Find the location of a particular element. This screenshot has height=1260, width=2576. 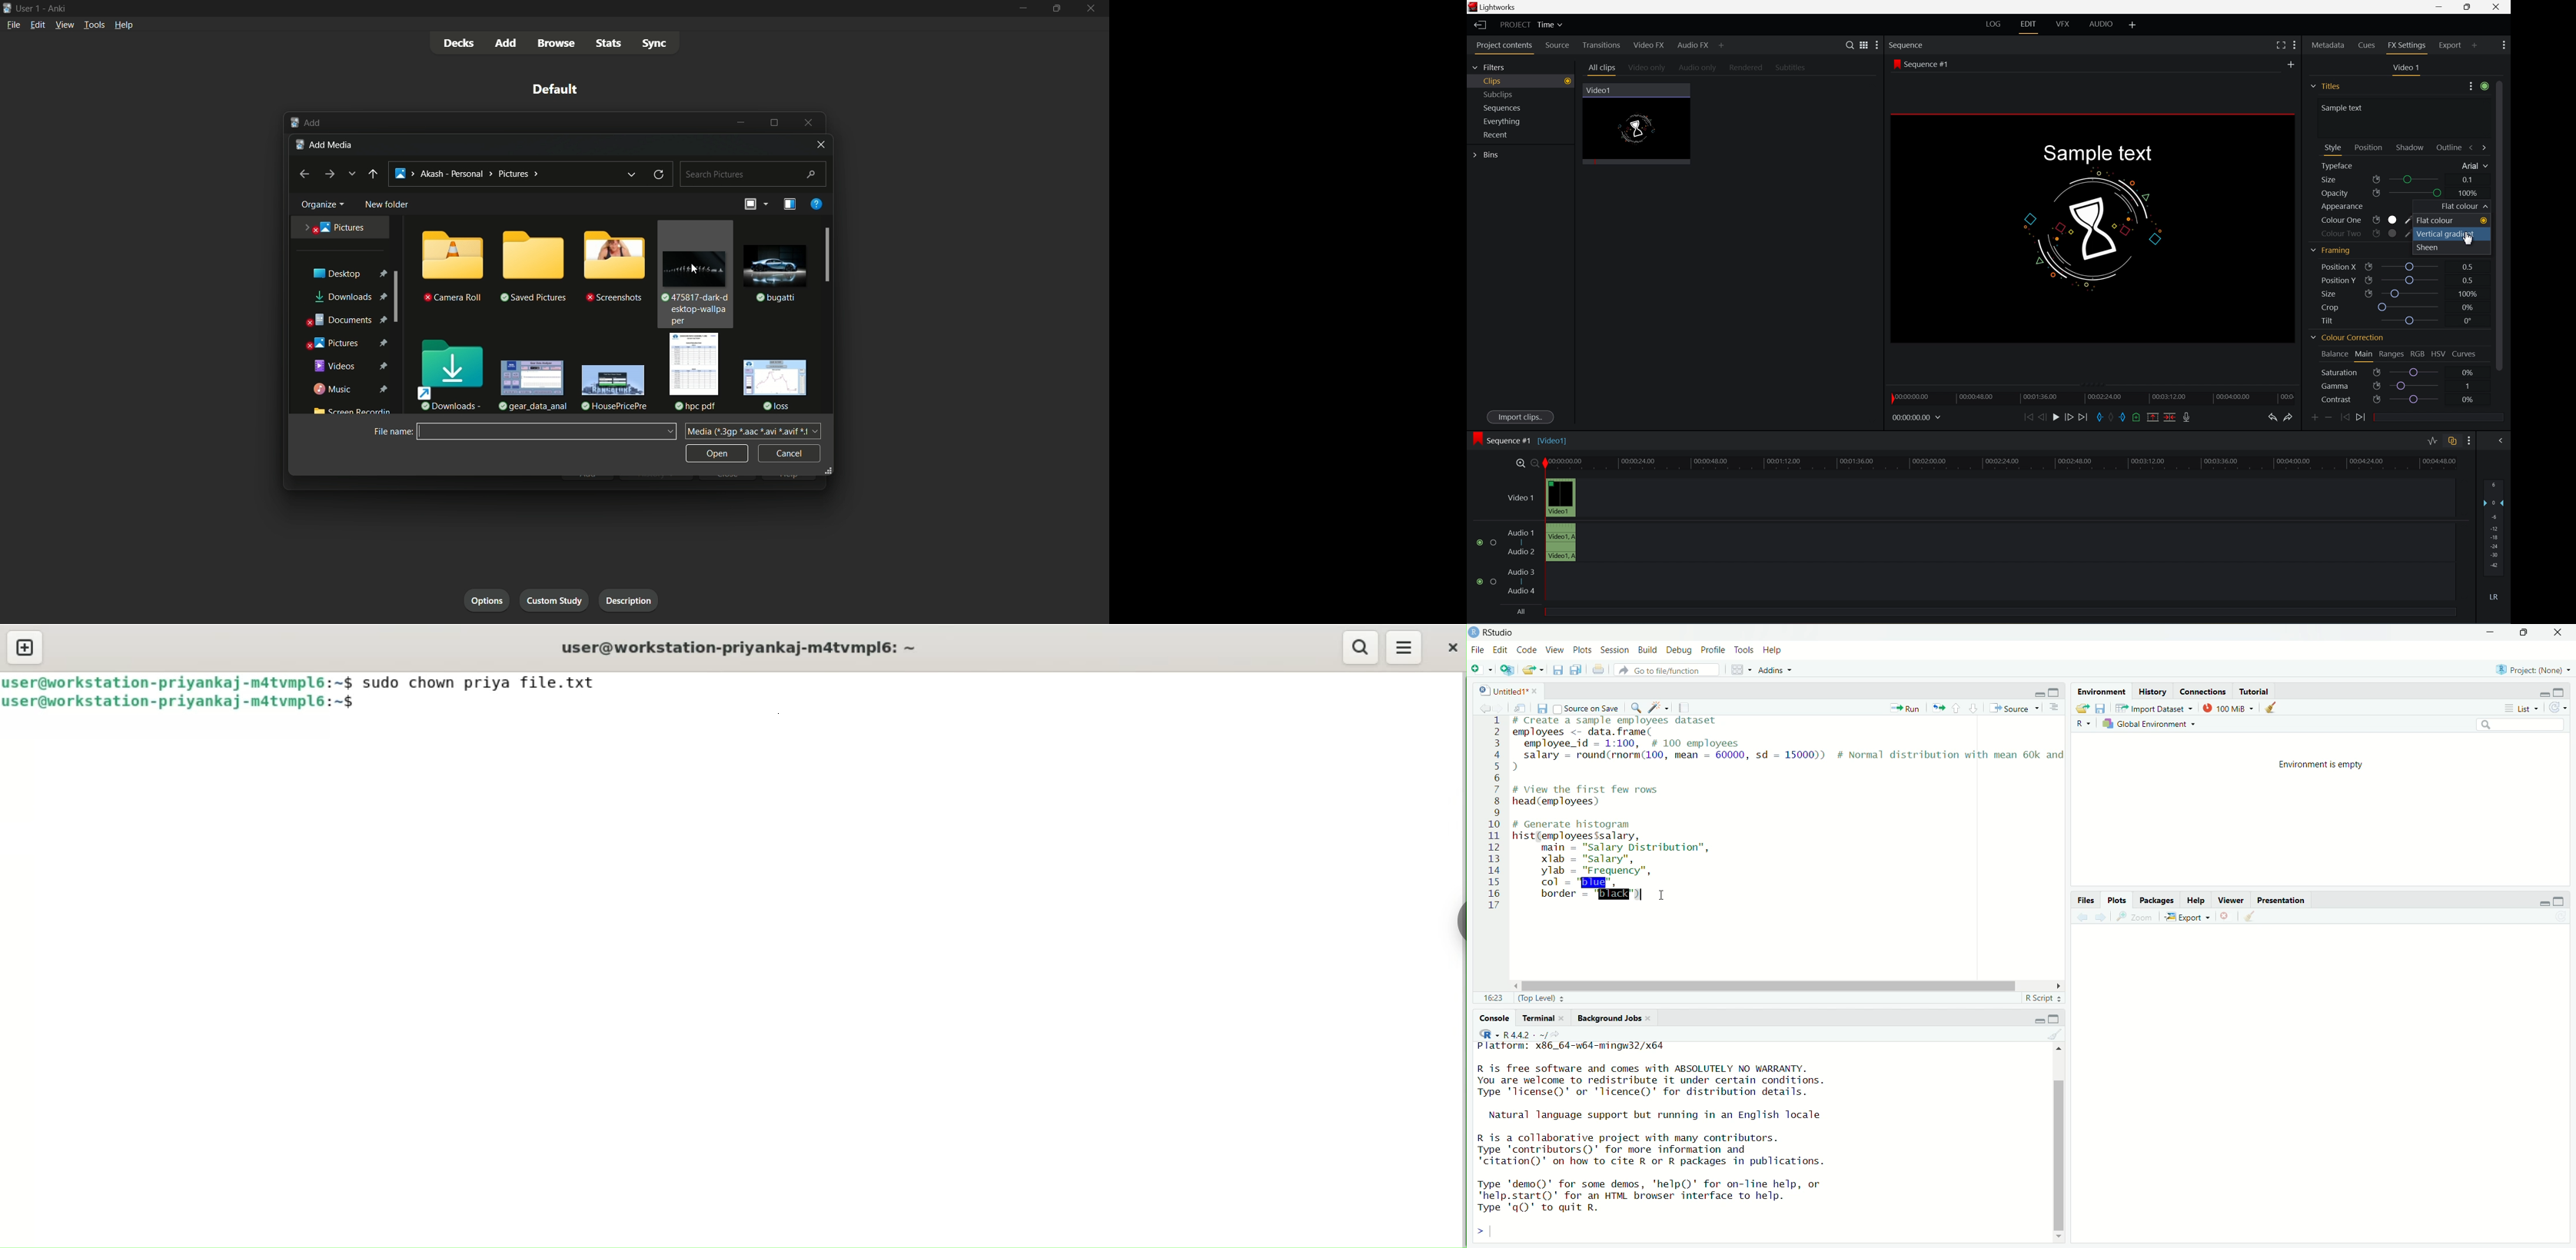

gamma is located at coordinates (2351, 387).